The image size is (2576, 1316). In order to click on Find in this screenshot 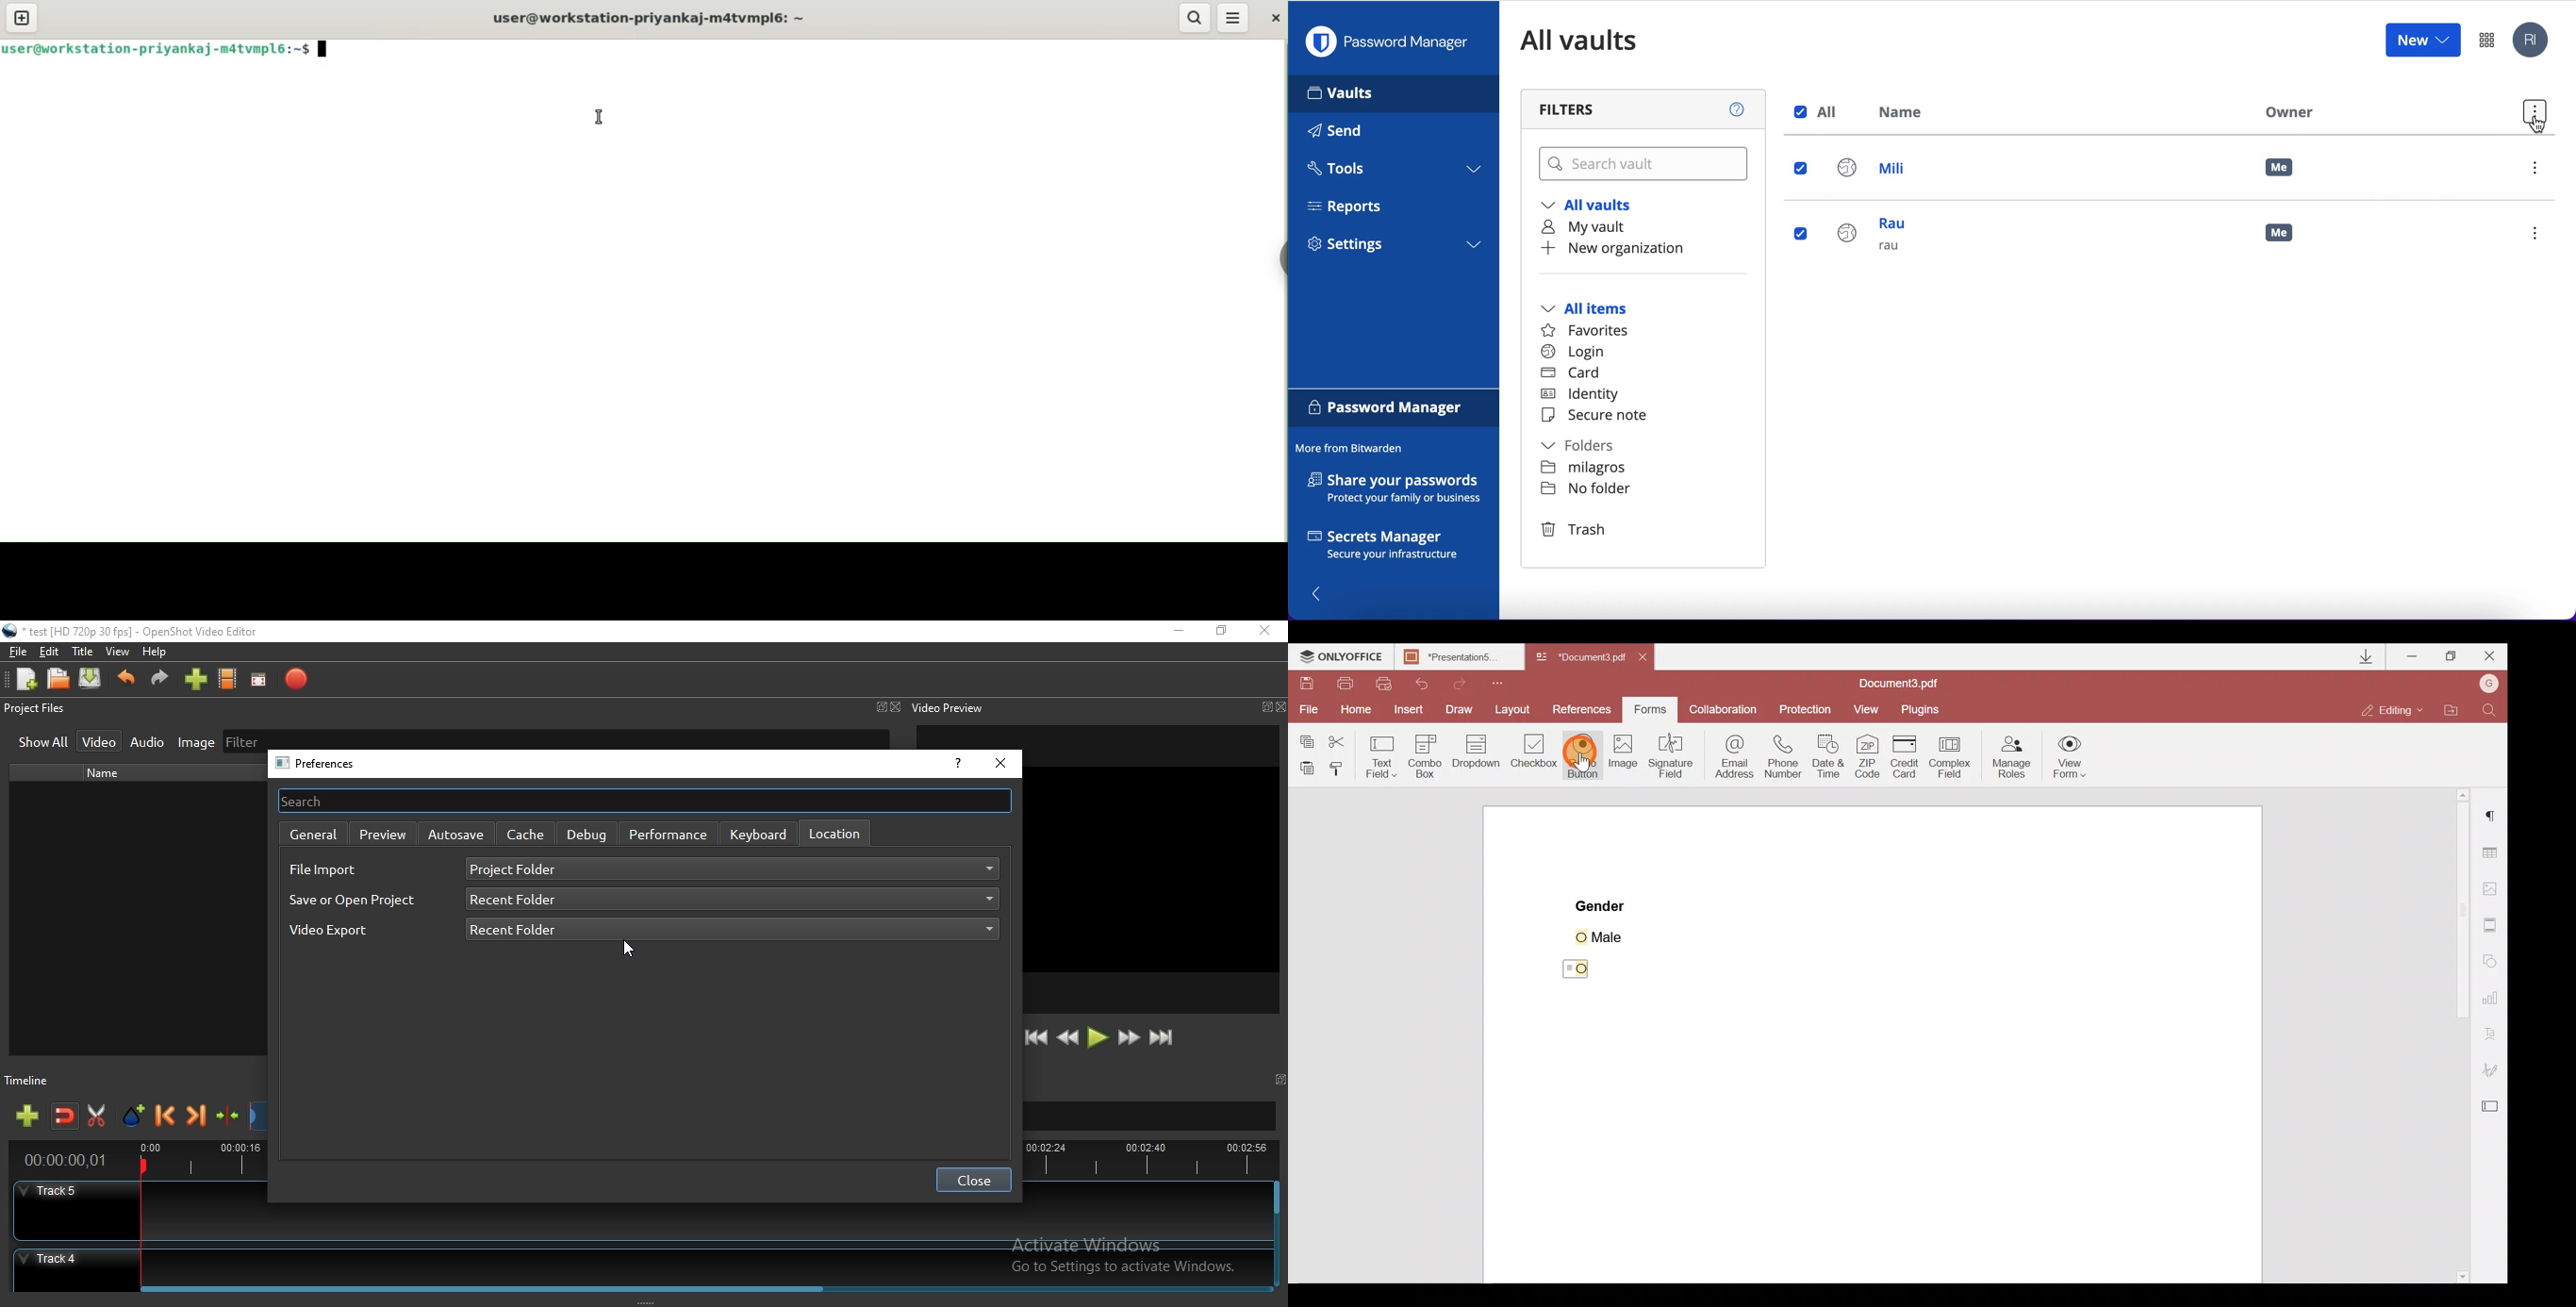, I will do `click(2490, 708)`.